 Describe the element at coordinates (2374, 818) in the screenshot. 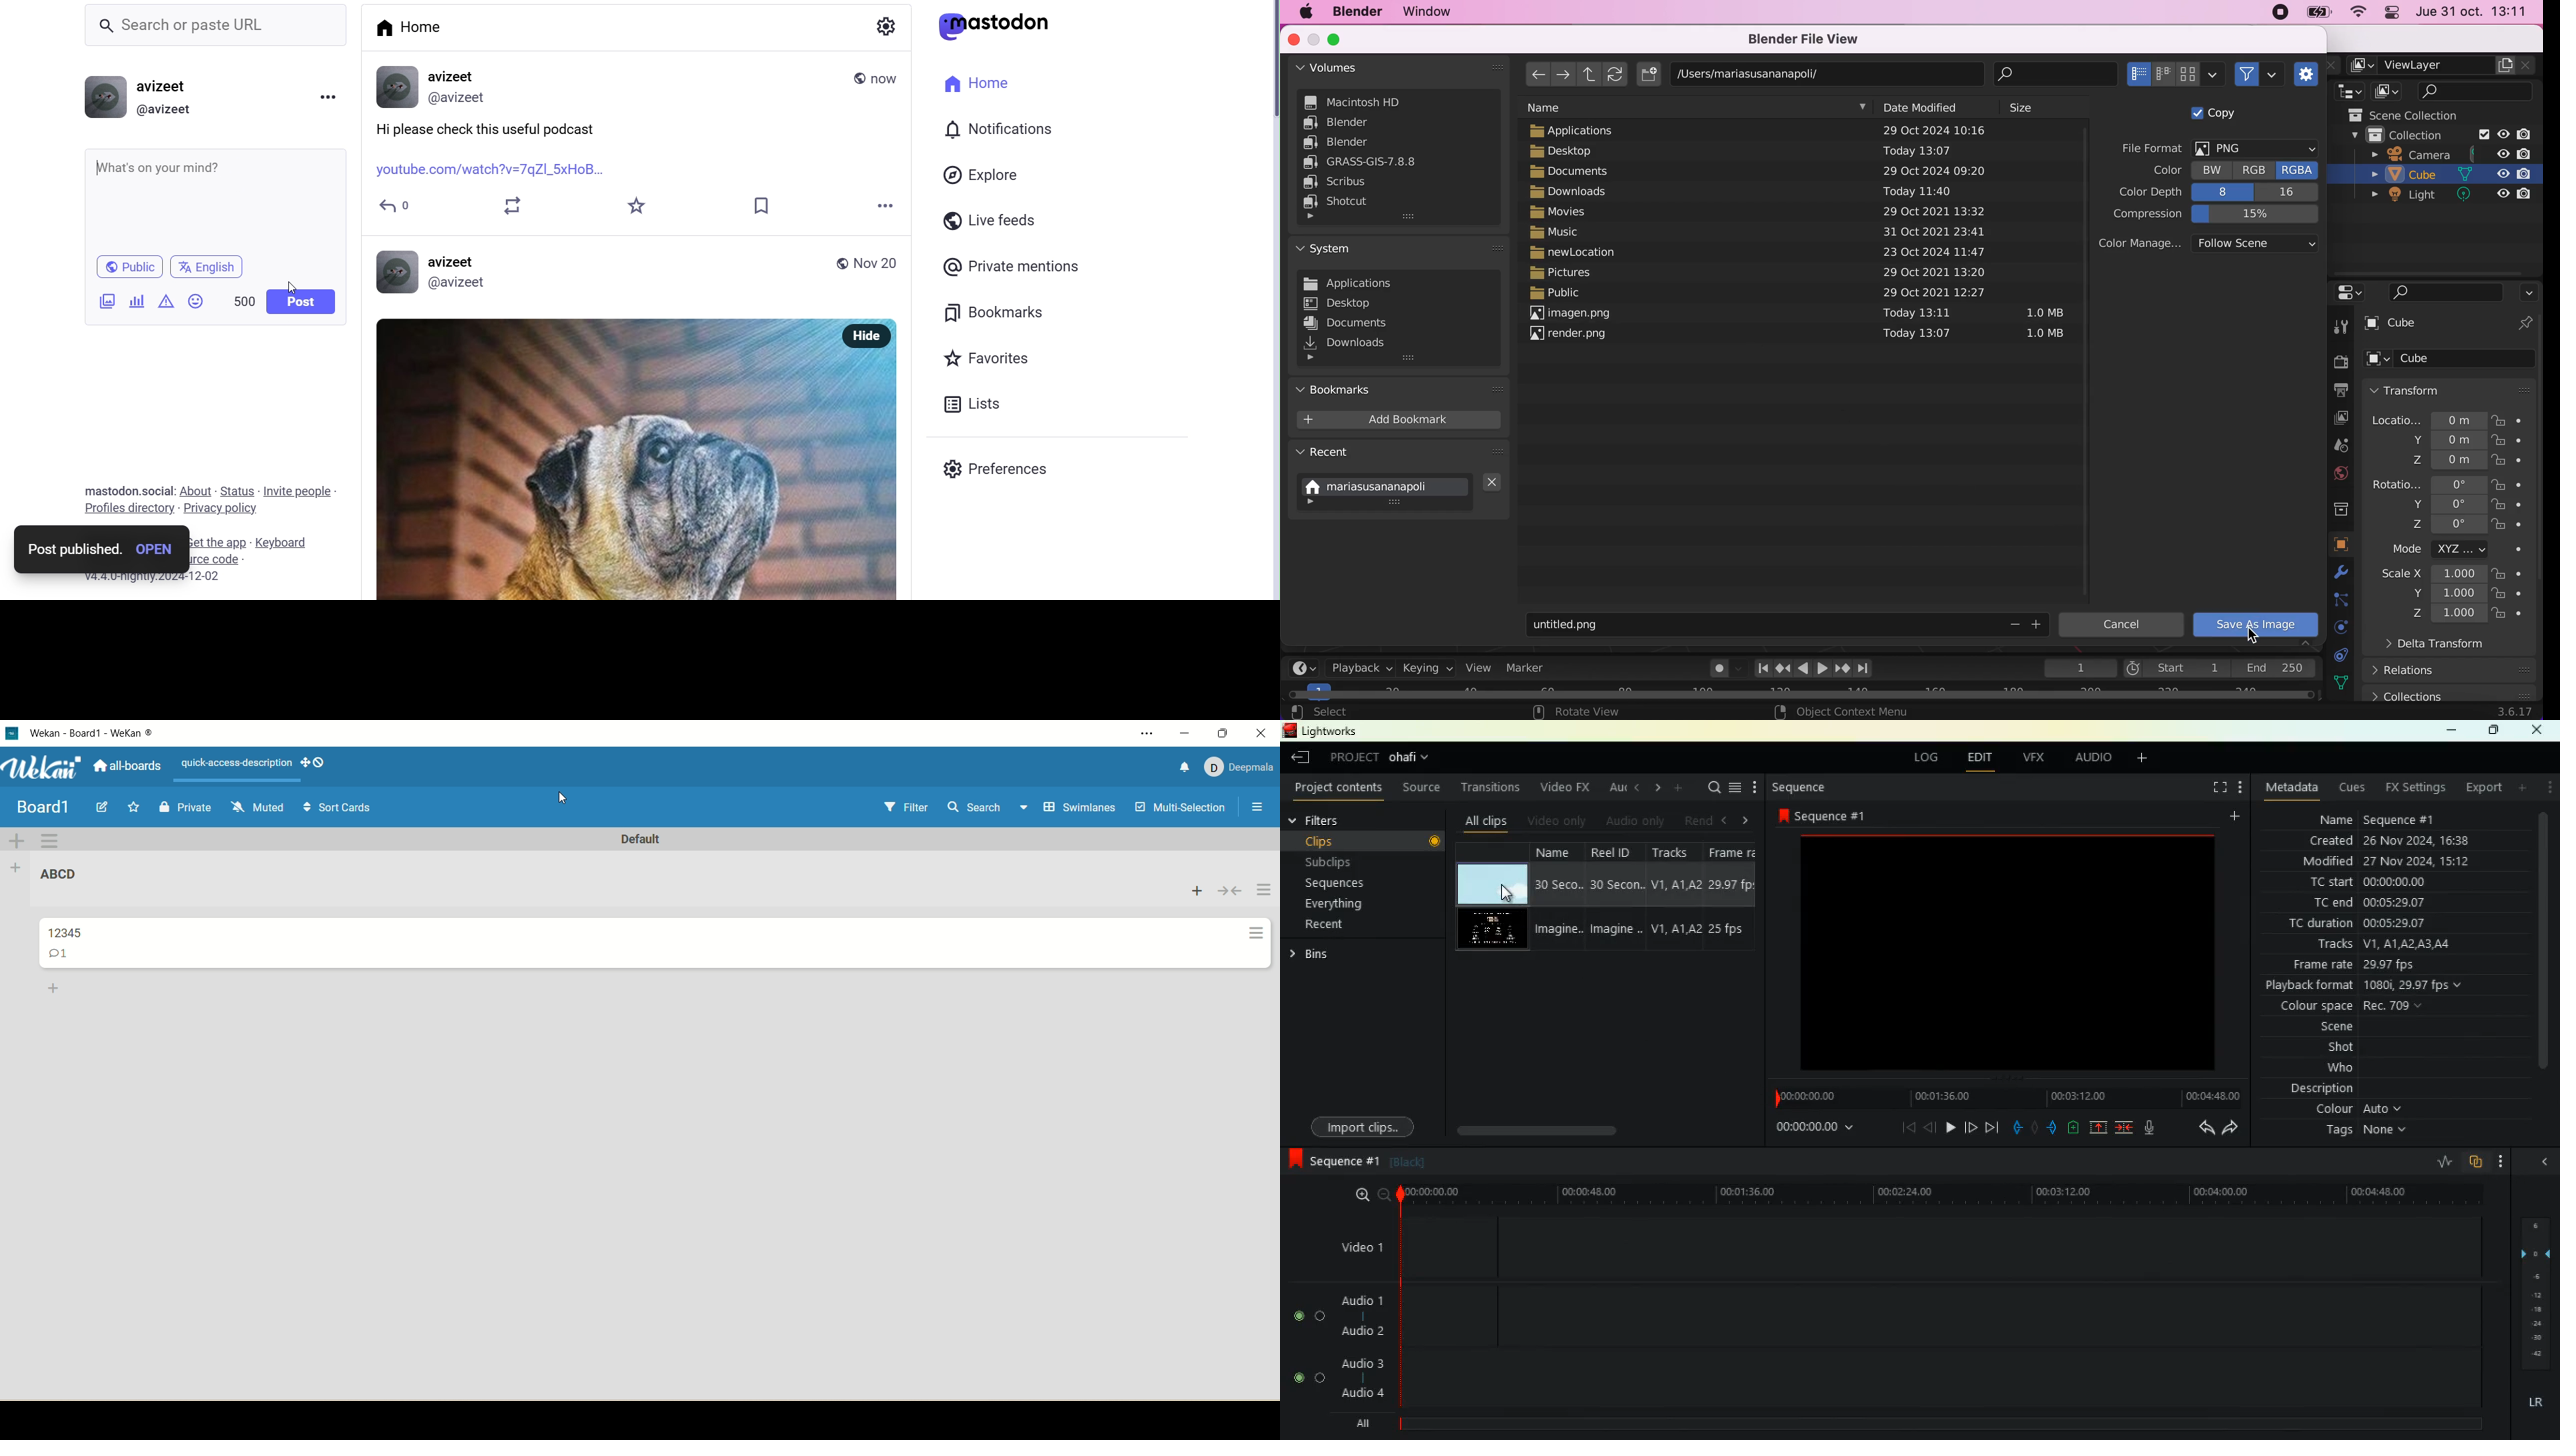

I see `name` at that location.